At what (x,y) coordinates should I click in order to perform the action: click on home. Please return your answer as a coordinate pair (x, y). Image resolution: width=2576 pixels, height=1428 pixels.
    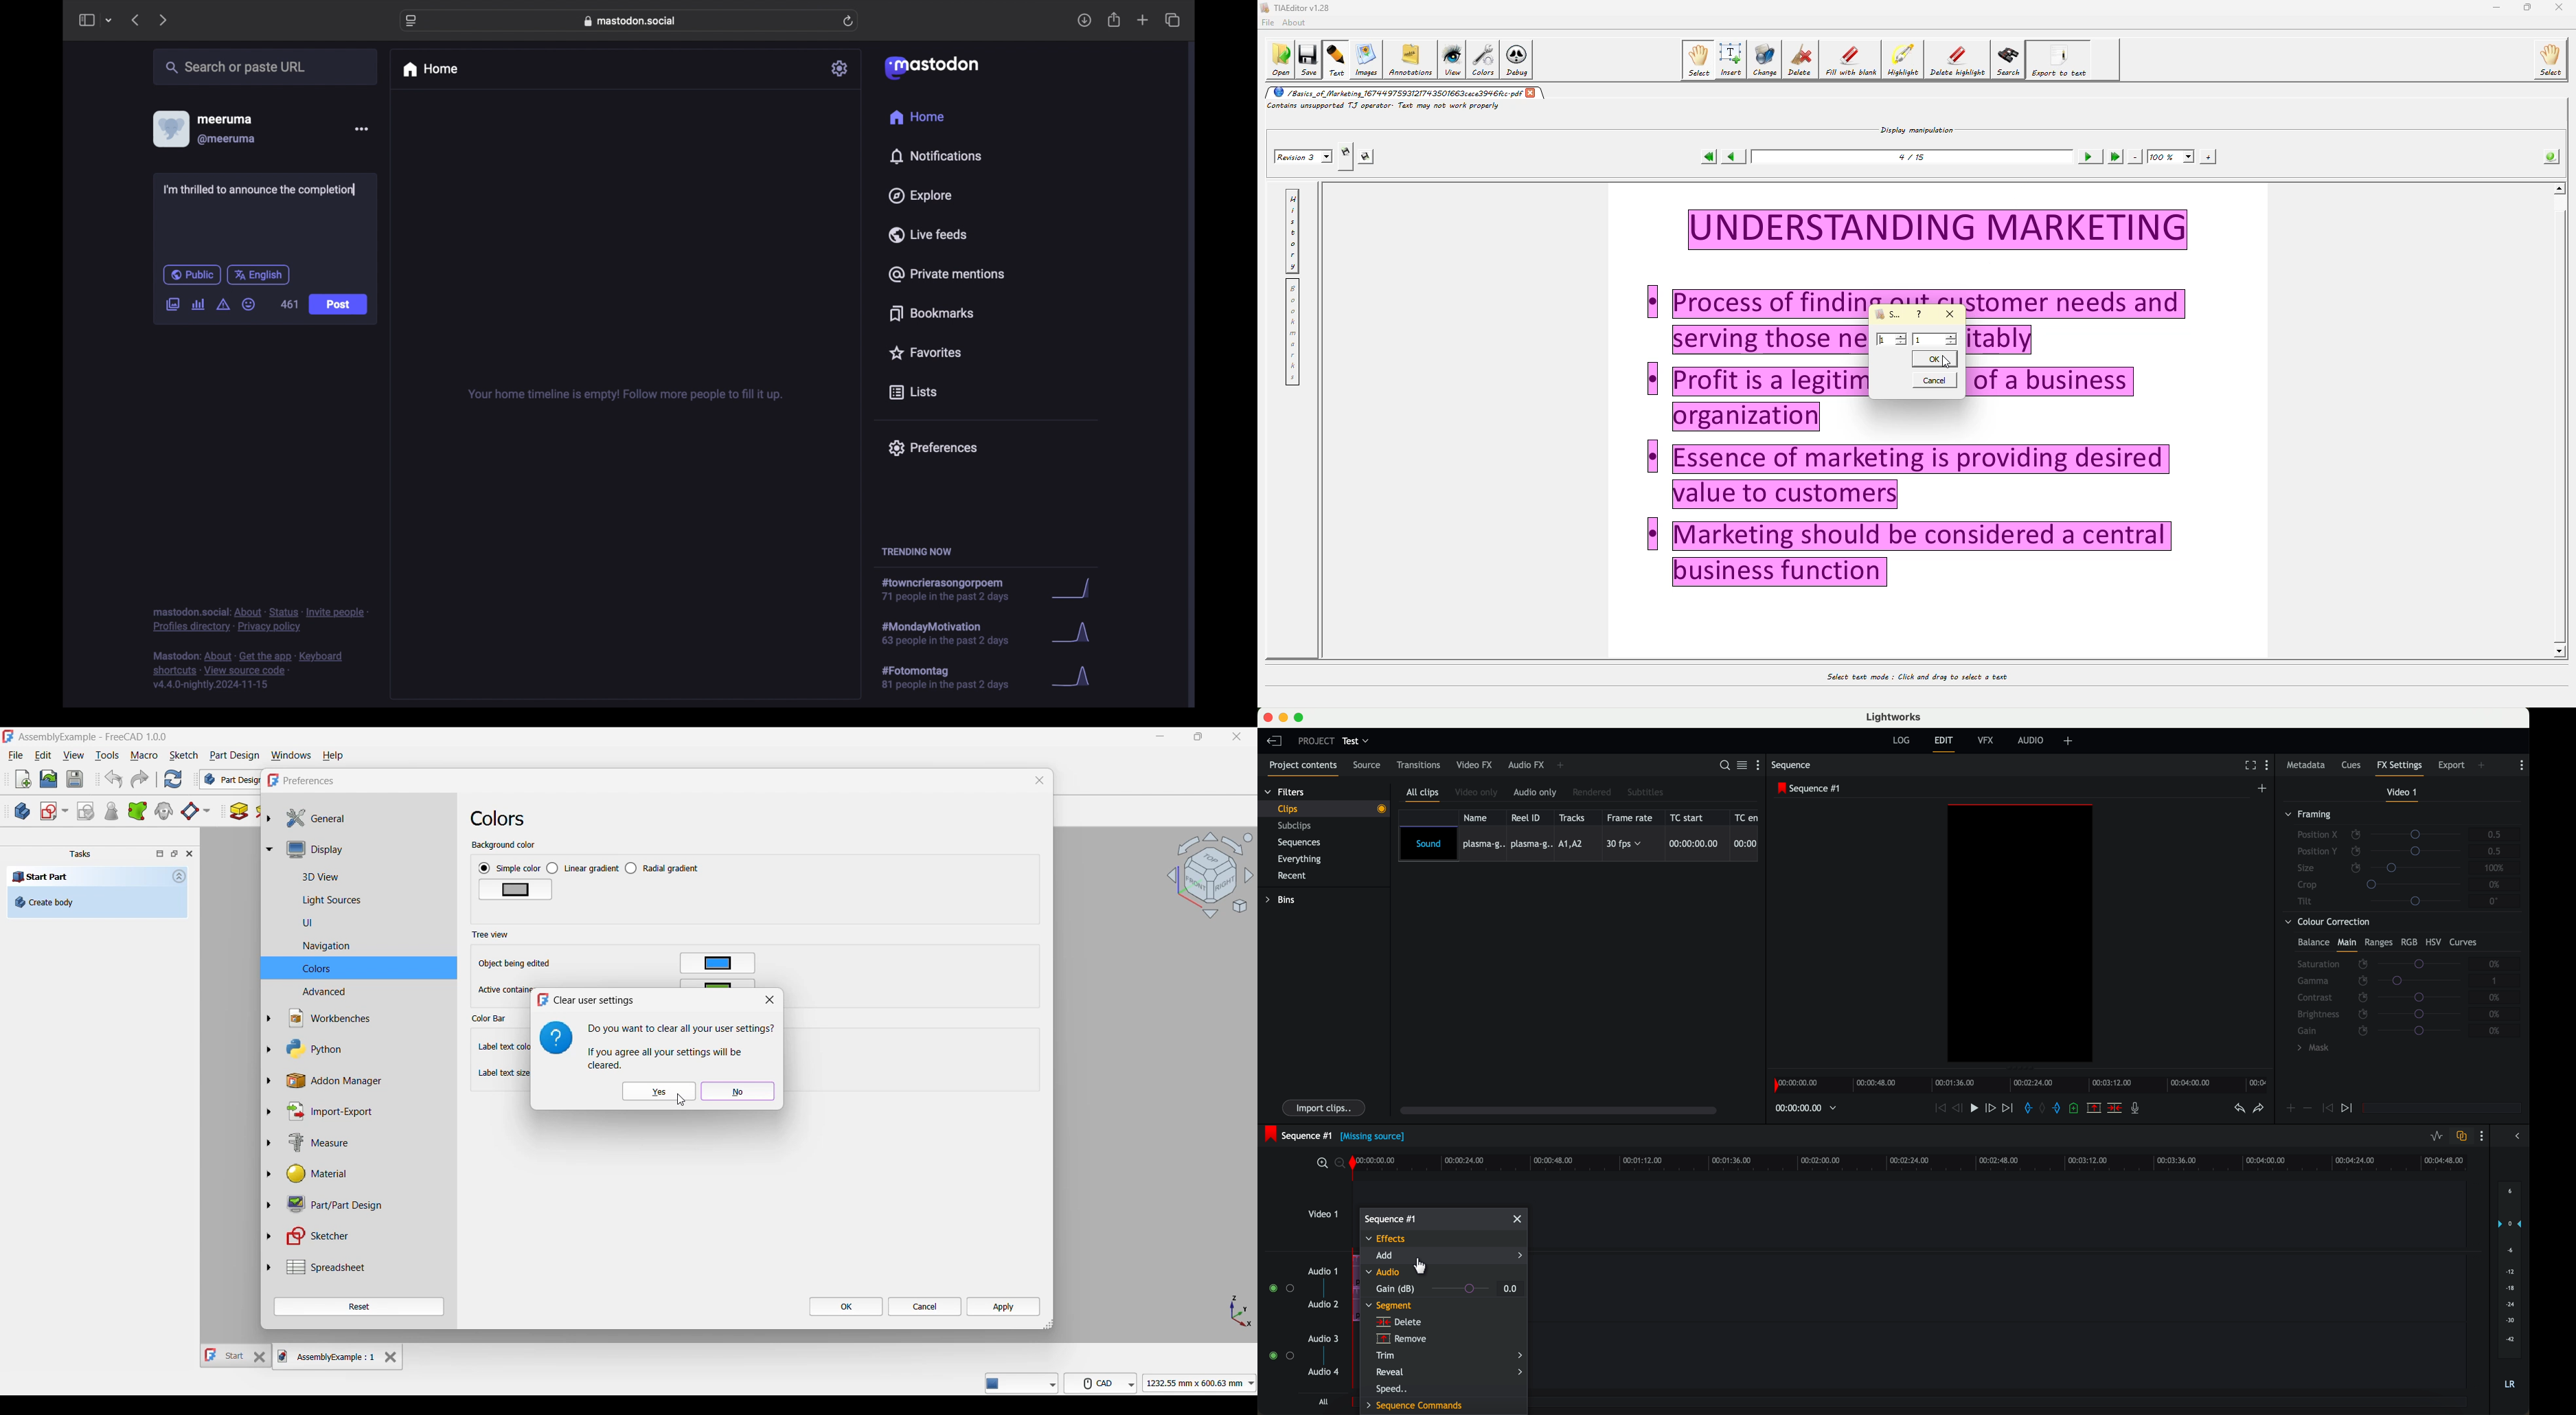
    Looking at the image, I should click on (430, 69).